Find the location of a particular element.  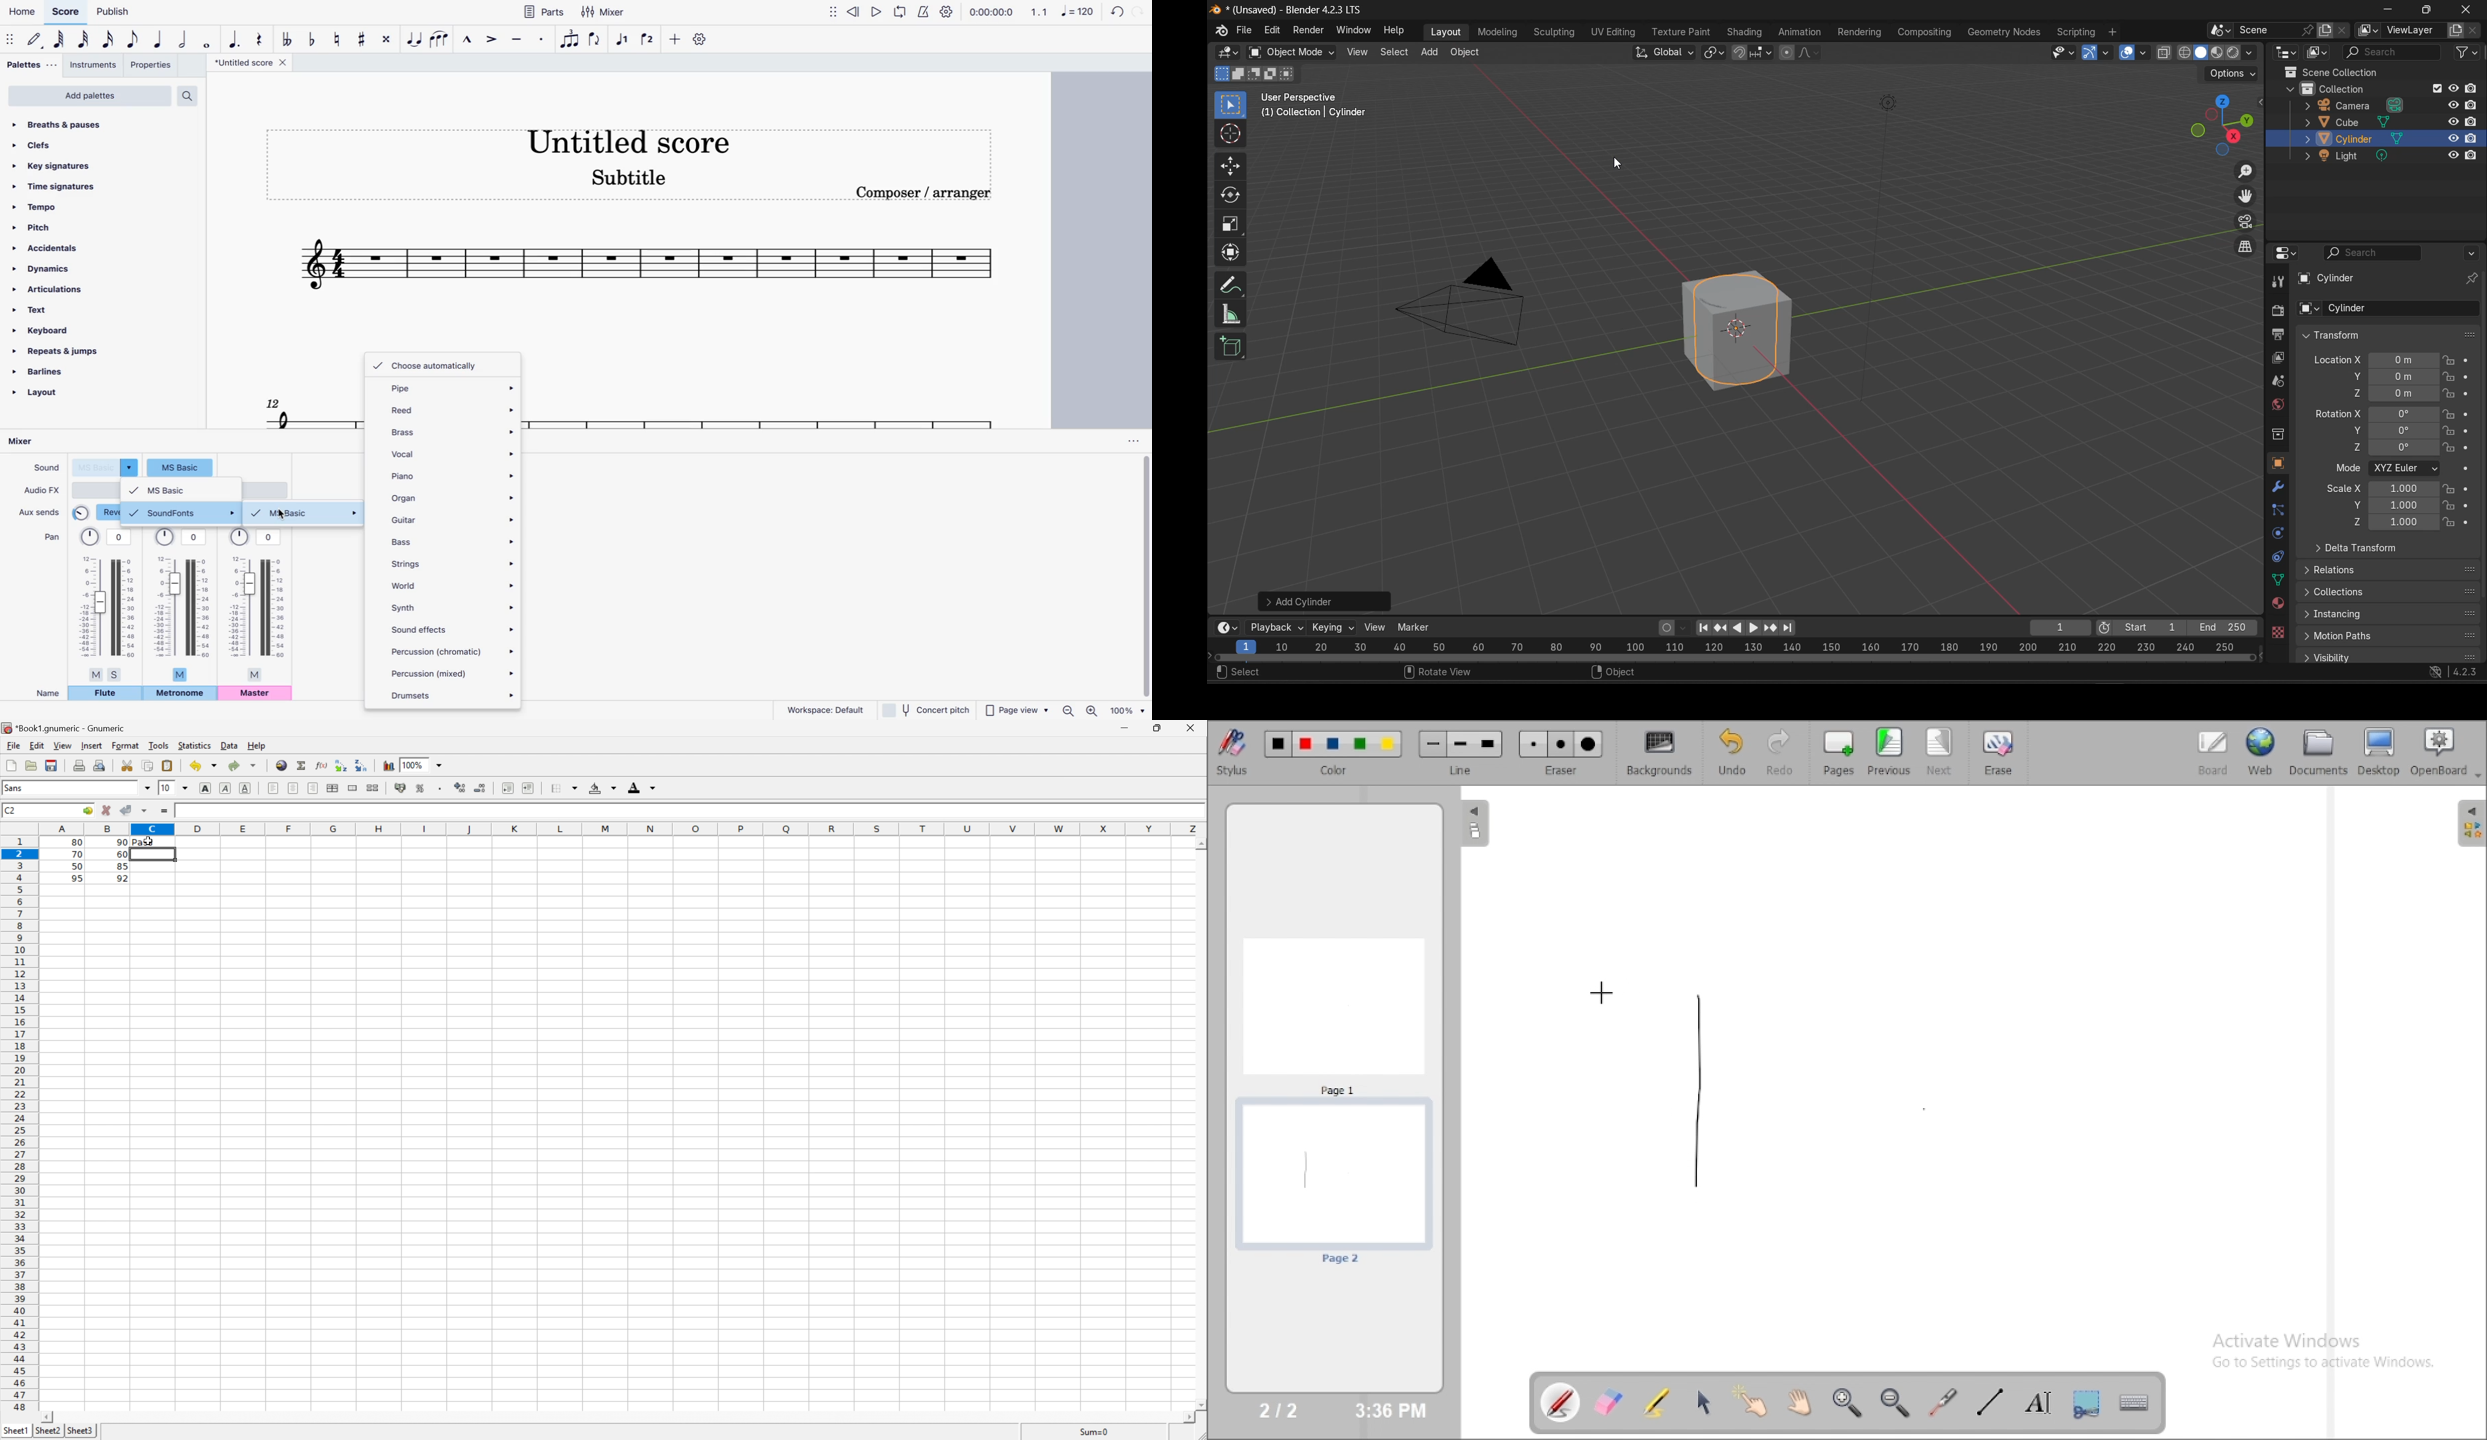

previous is located at coordinates (1889, 751).